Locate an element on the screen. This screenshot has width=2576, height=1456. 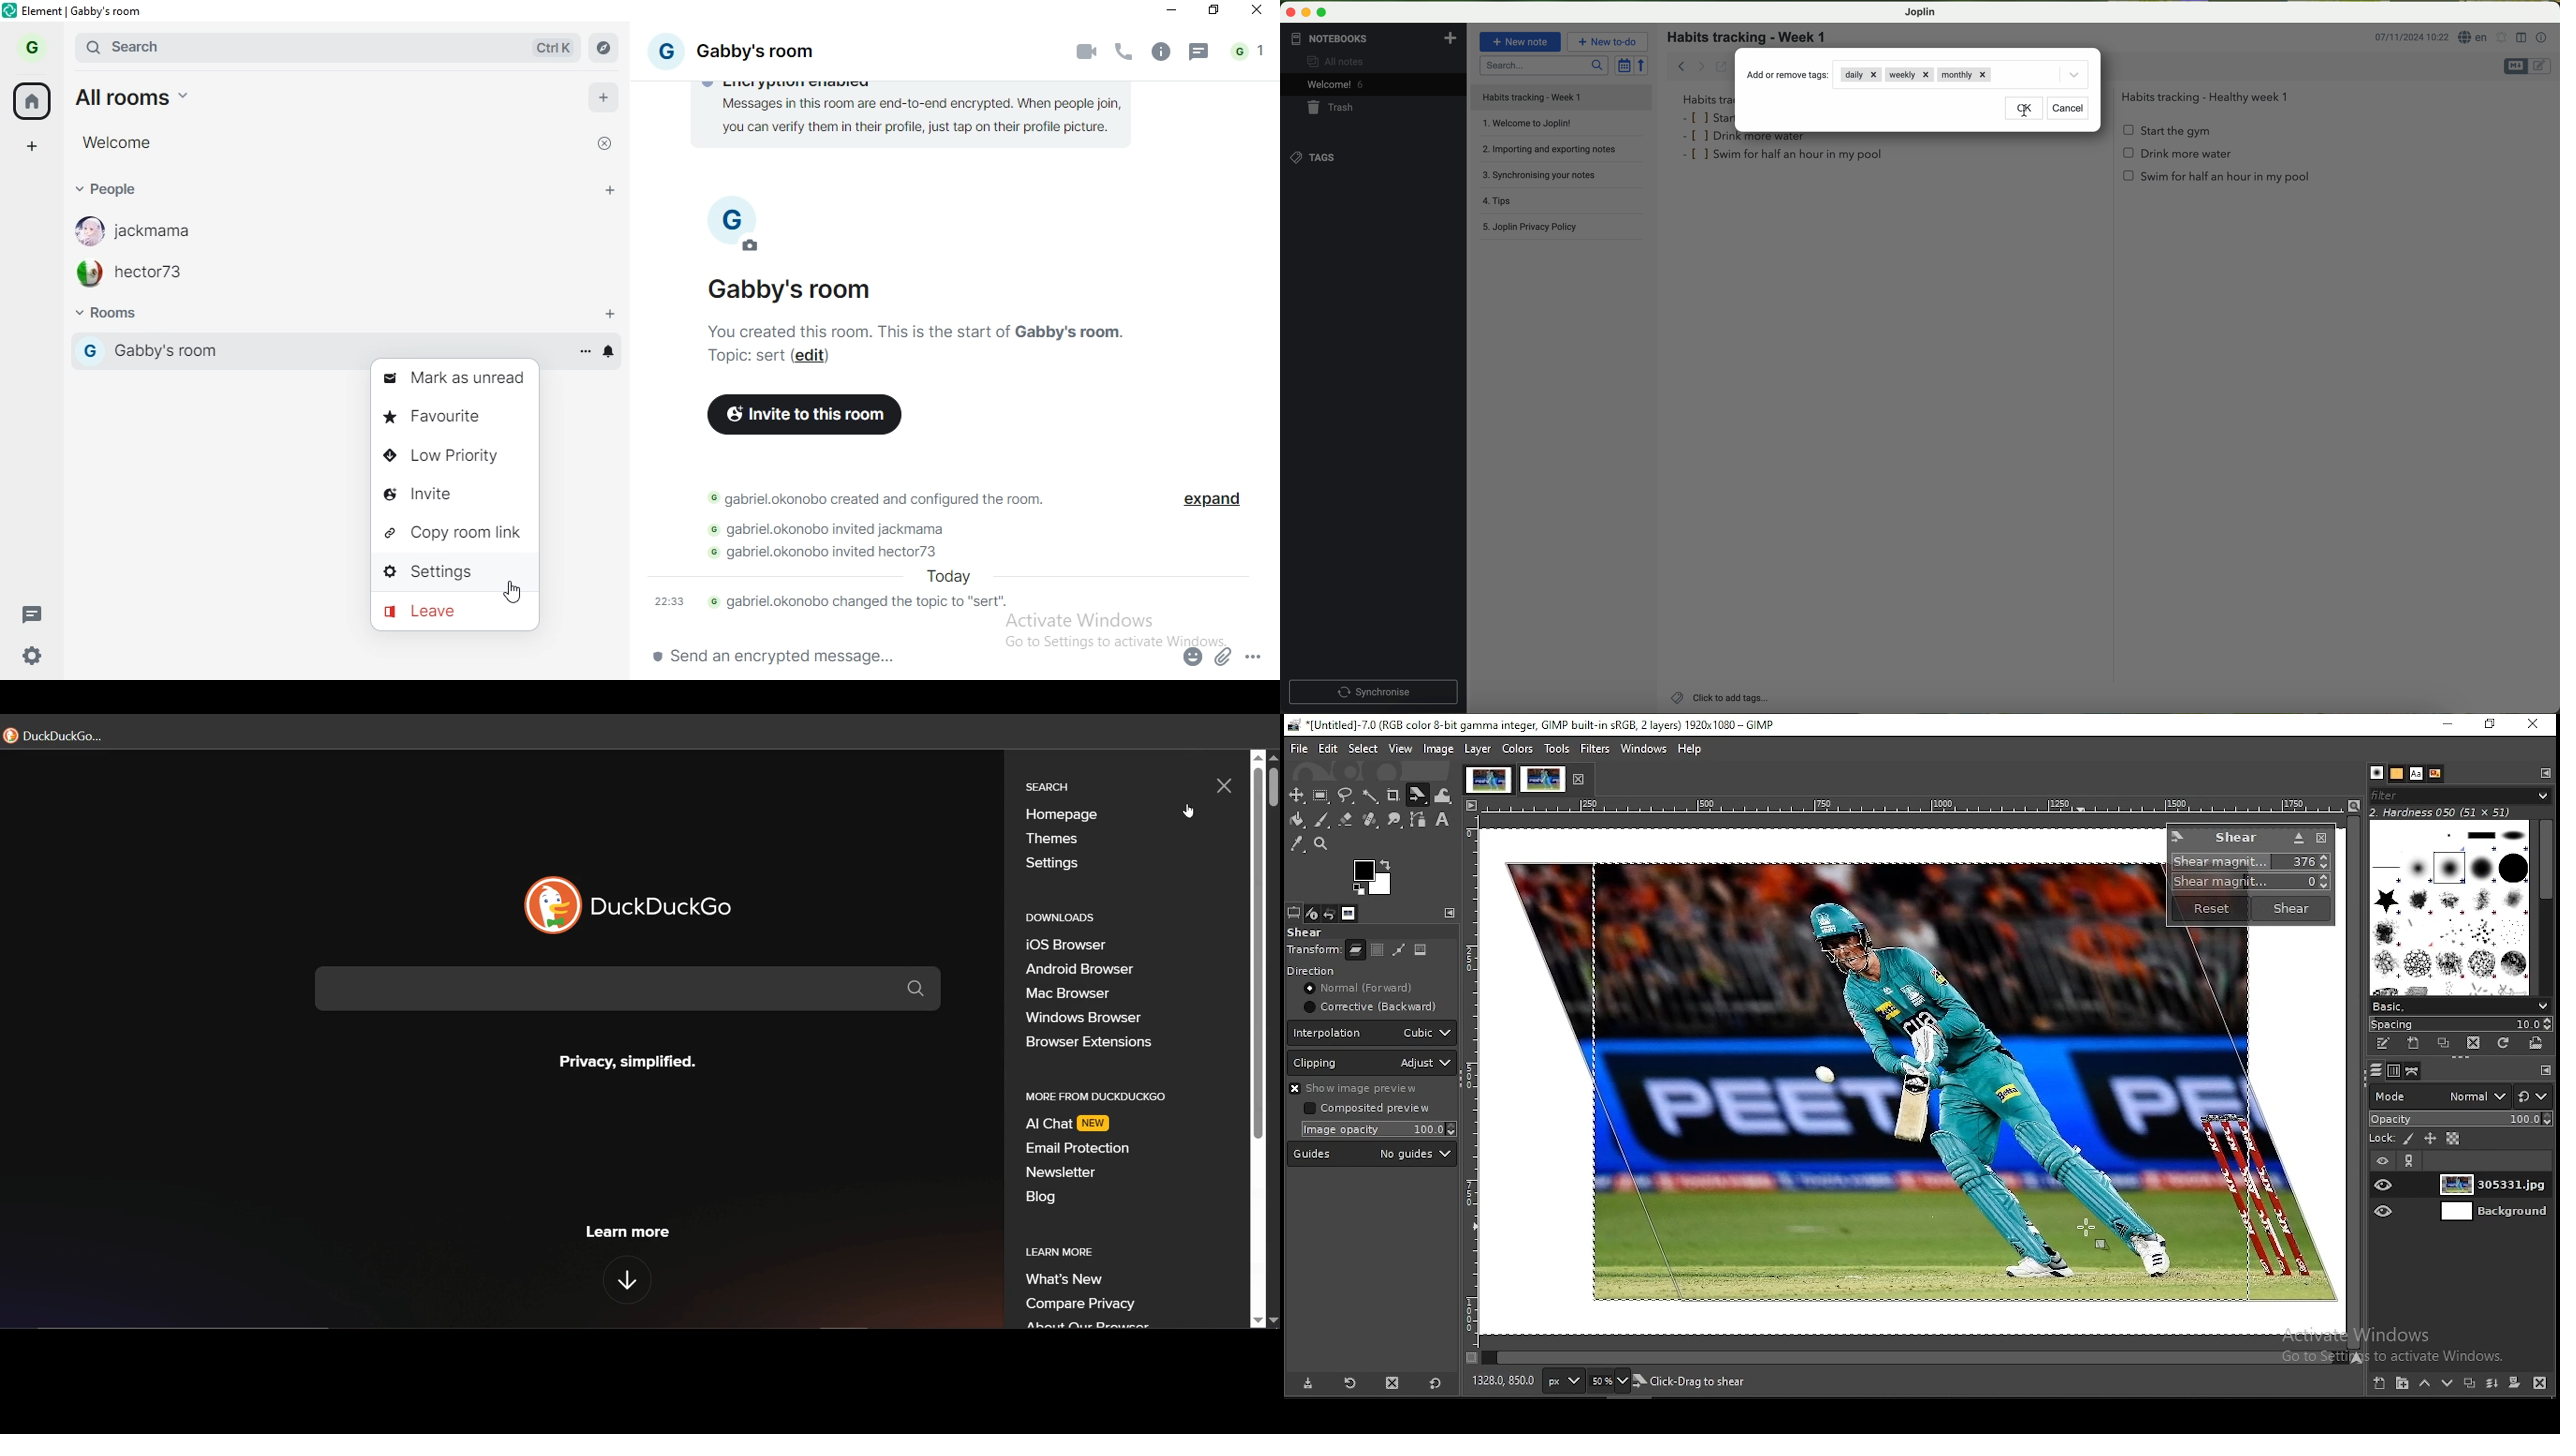
view is located at coordinates (1400, 749).